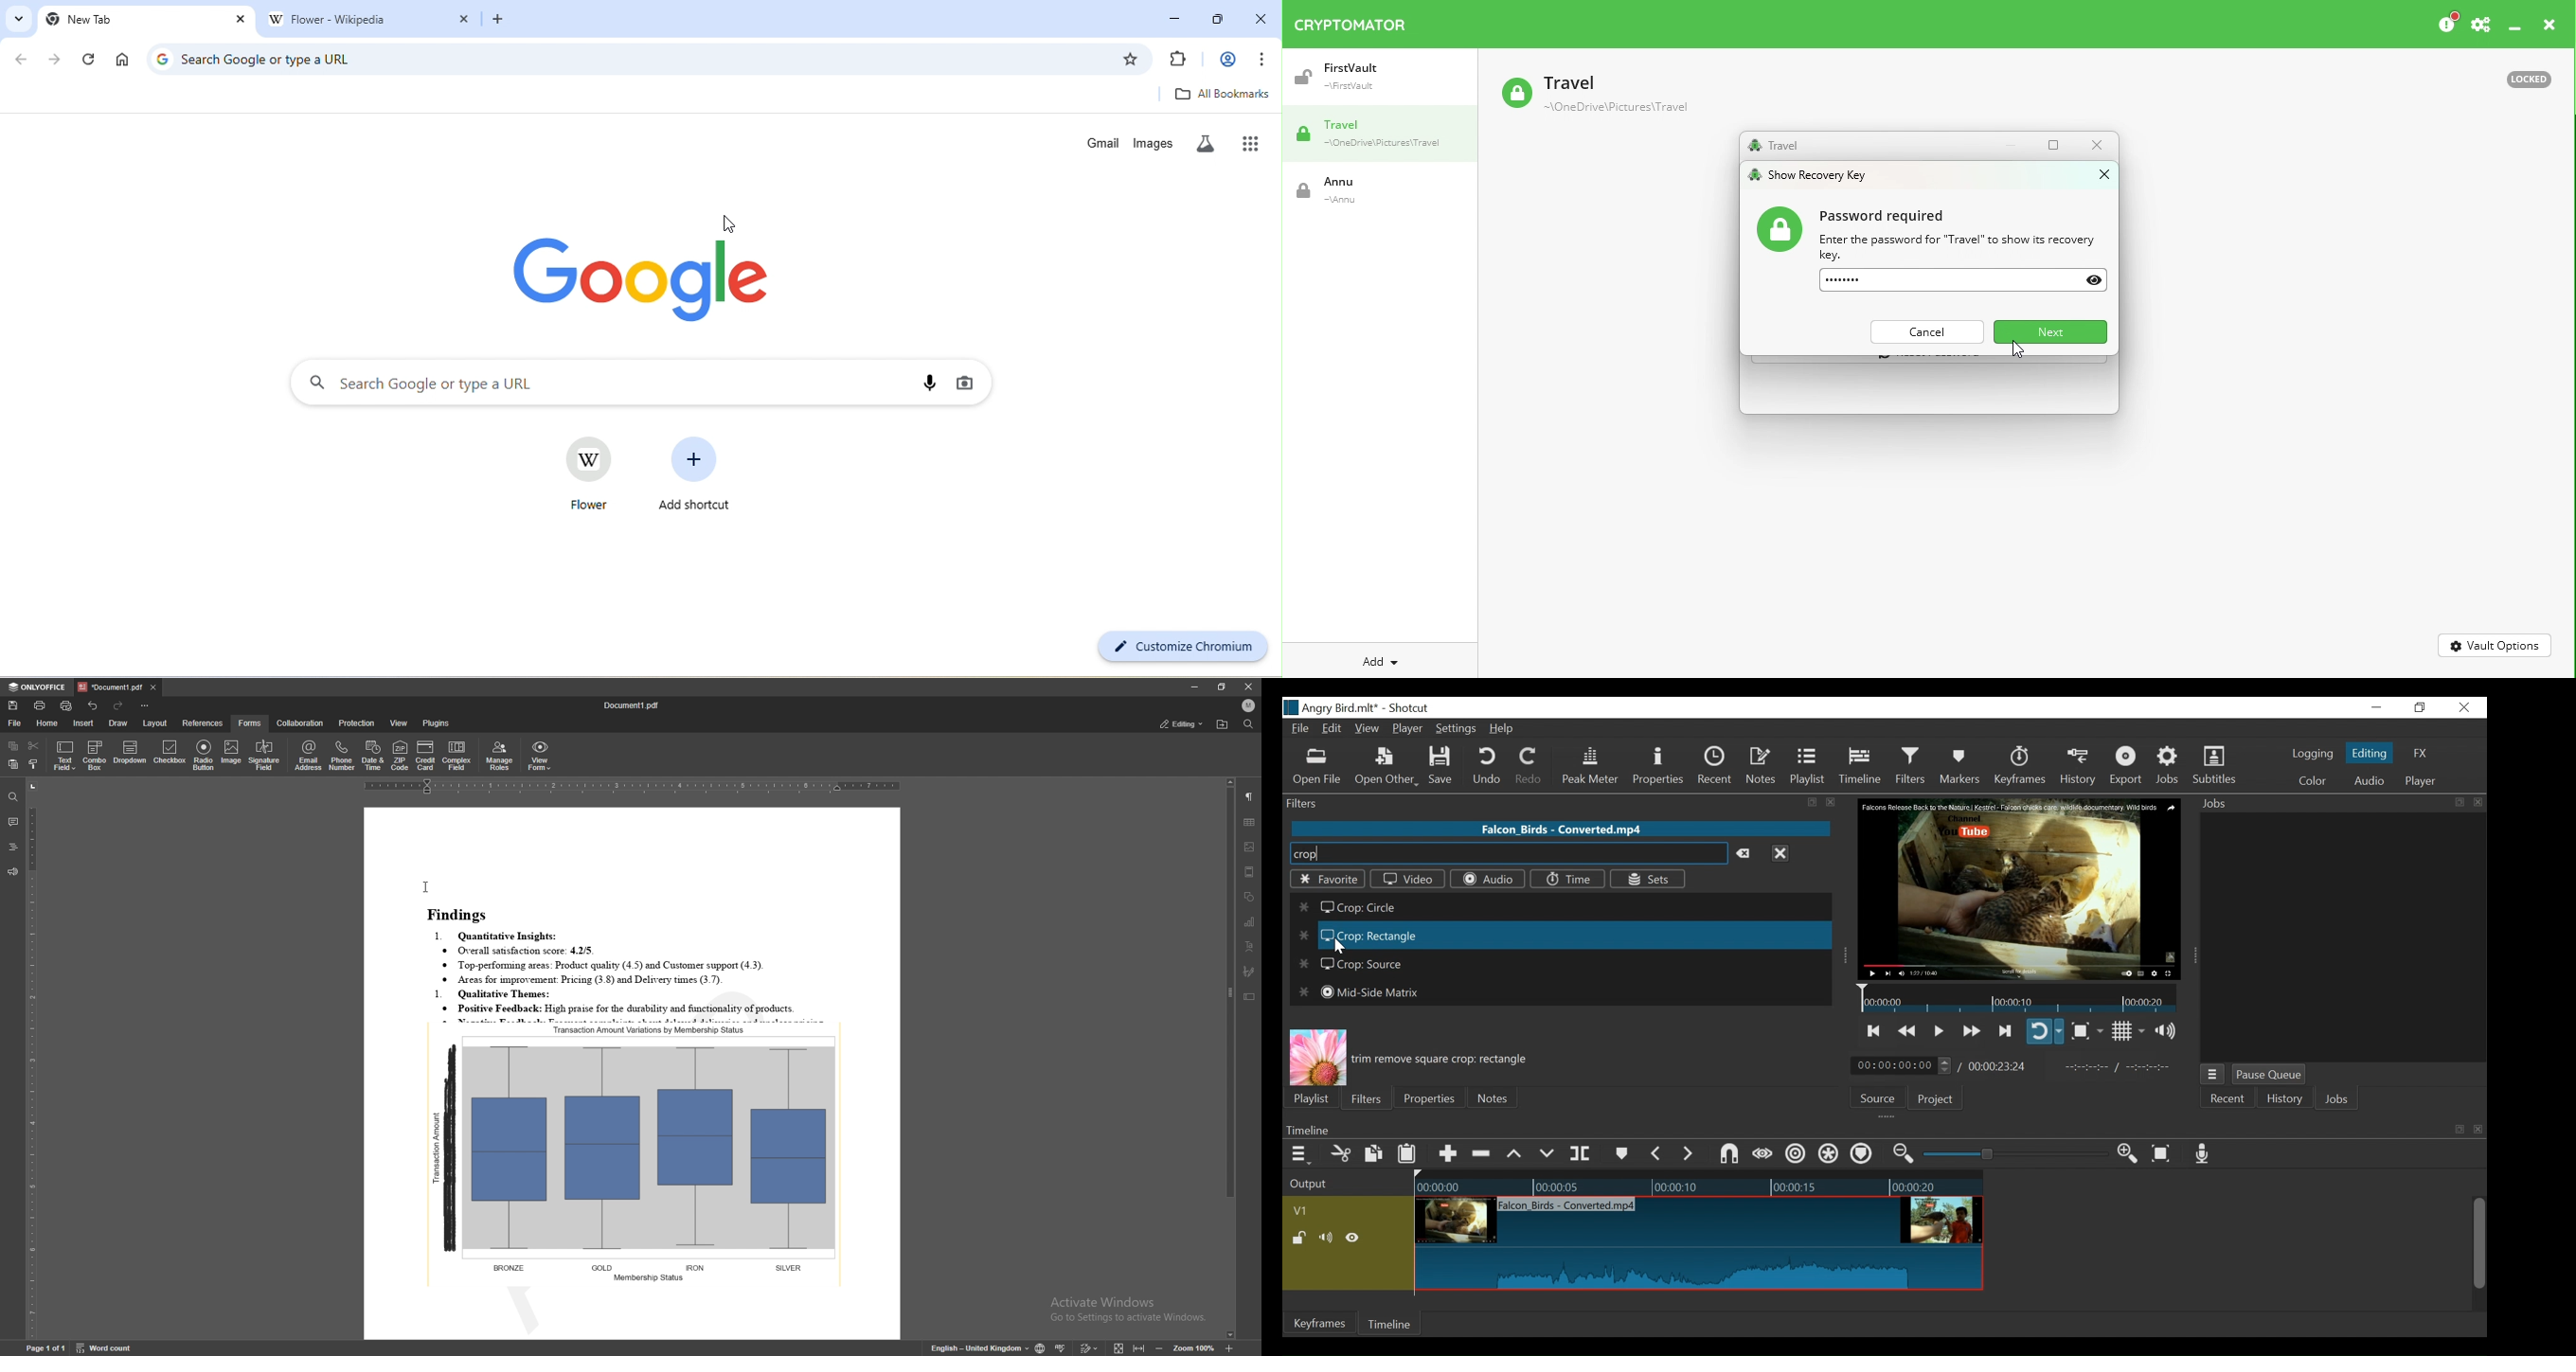 The width and height of the screenshot is (2576, 1372). What do you see at coordinates (1875, 1031) in the screenshot?
I see `Skip to the previous point` at bounding box center [1875, 1031].